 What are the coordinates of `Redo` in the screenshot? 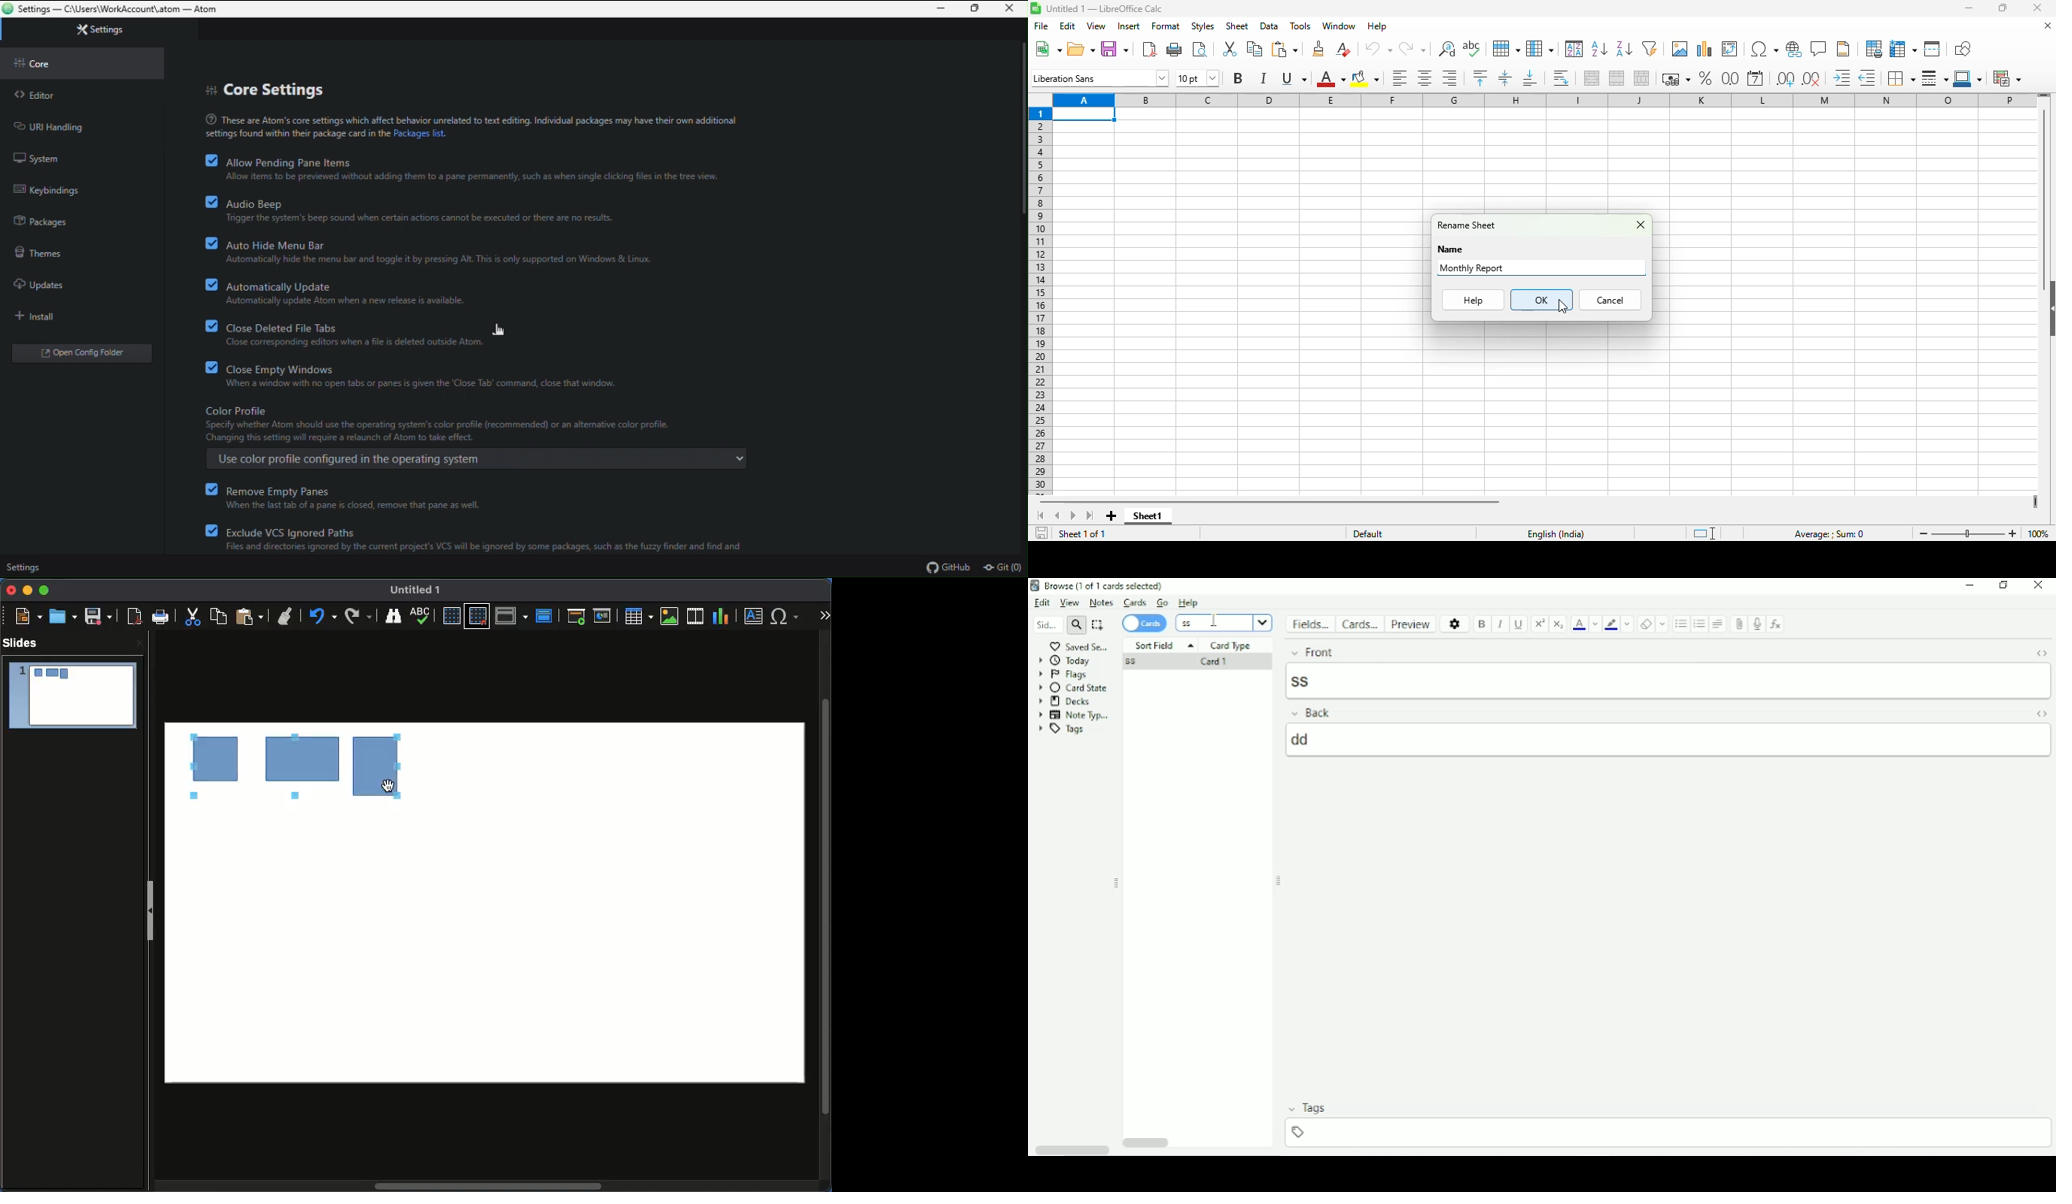 It's located at (321, 616).